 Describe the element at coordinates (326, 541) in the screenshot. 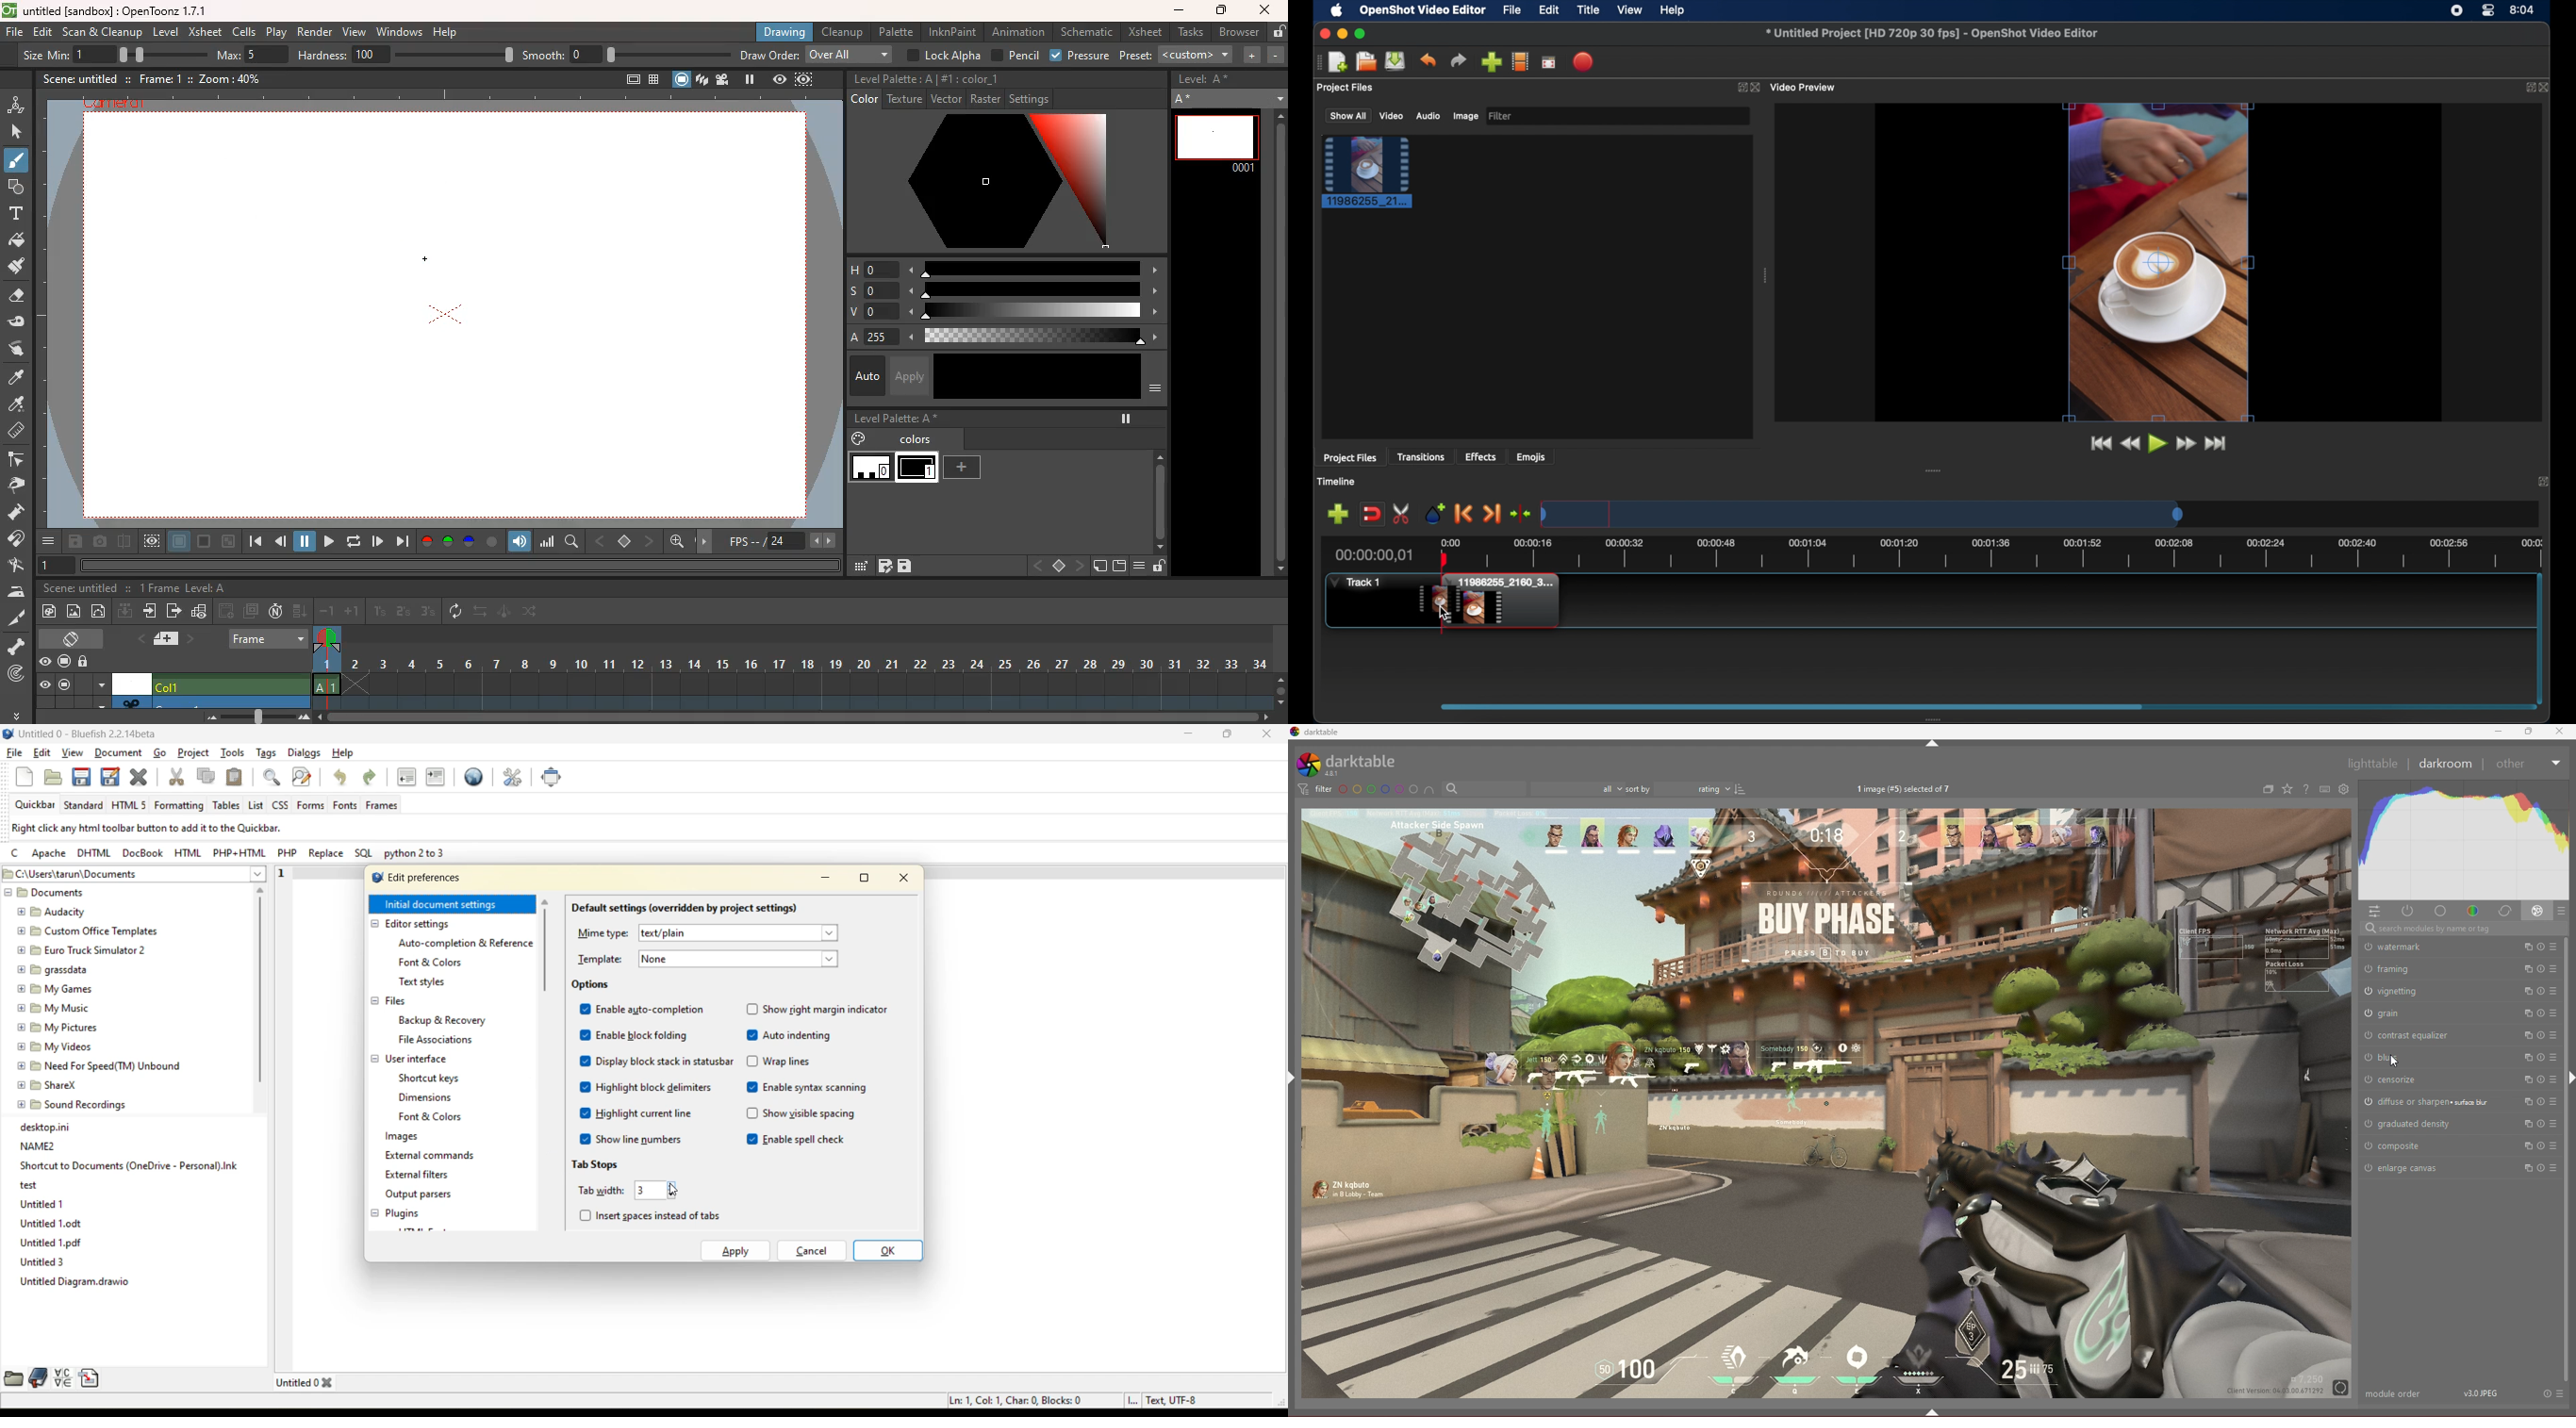

I see `forward` at that location.